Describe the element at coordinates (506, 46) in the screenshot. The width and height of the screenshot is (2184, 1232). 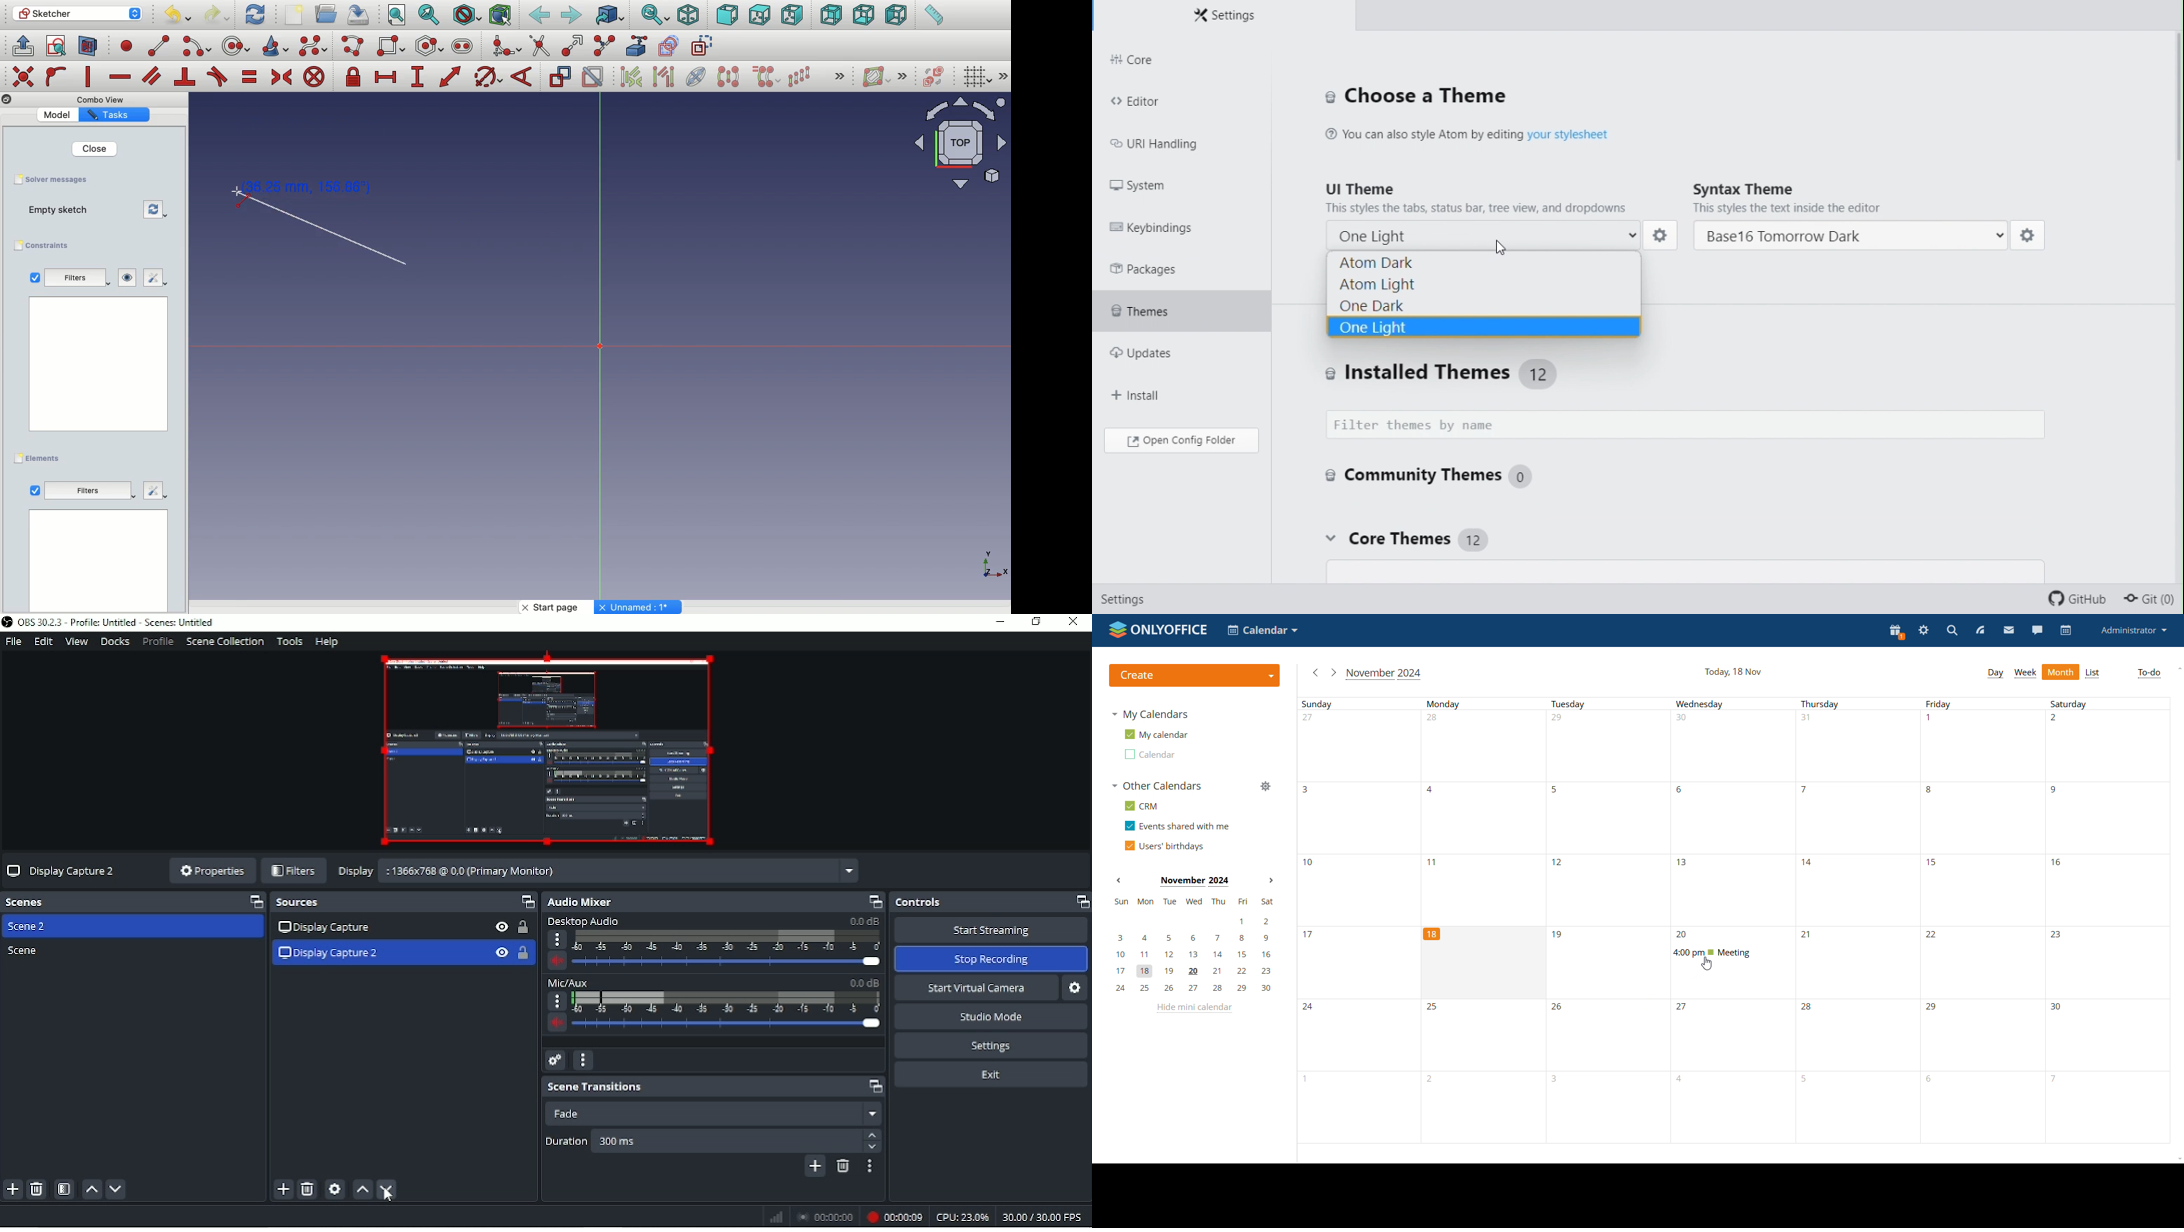
I see `Create fillet` at that location.